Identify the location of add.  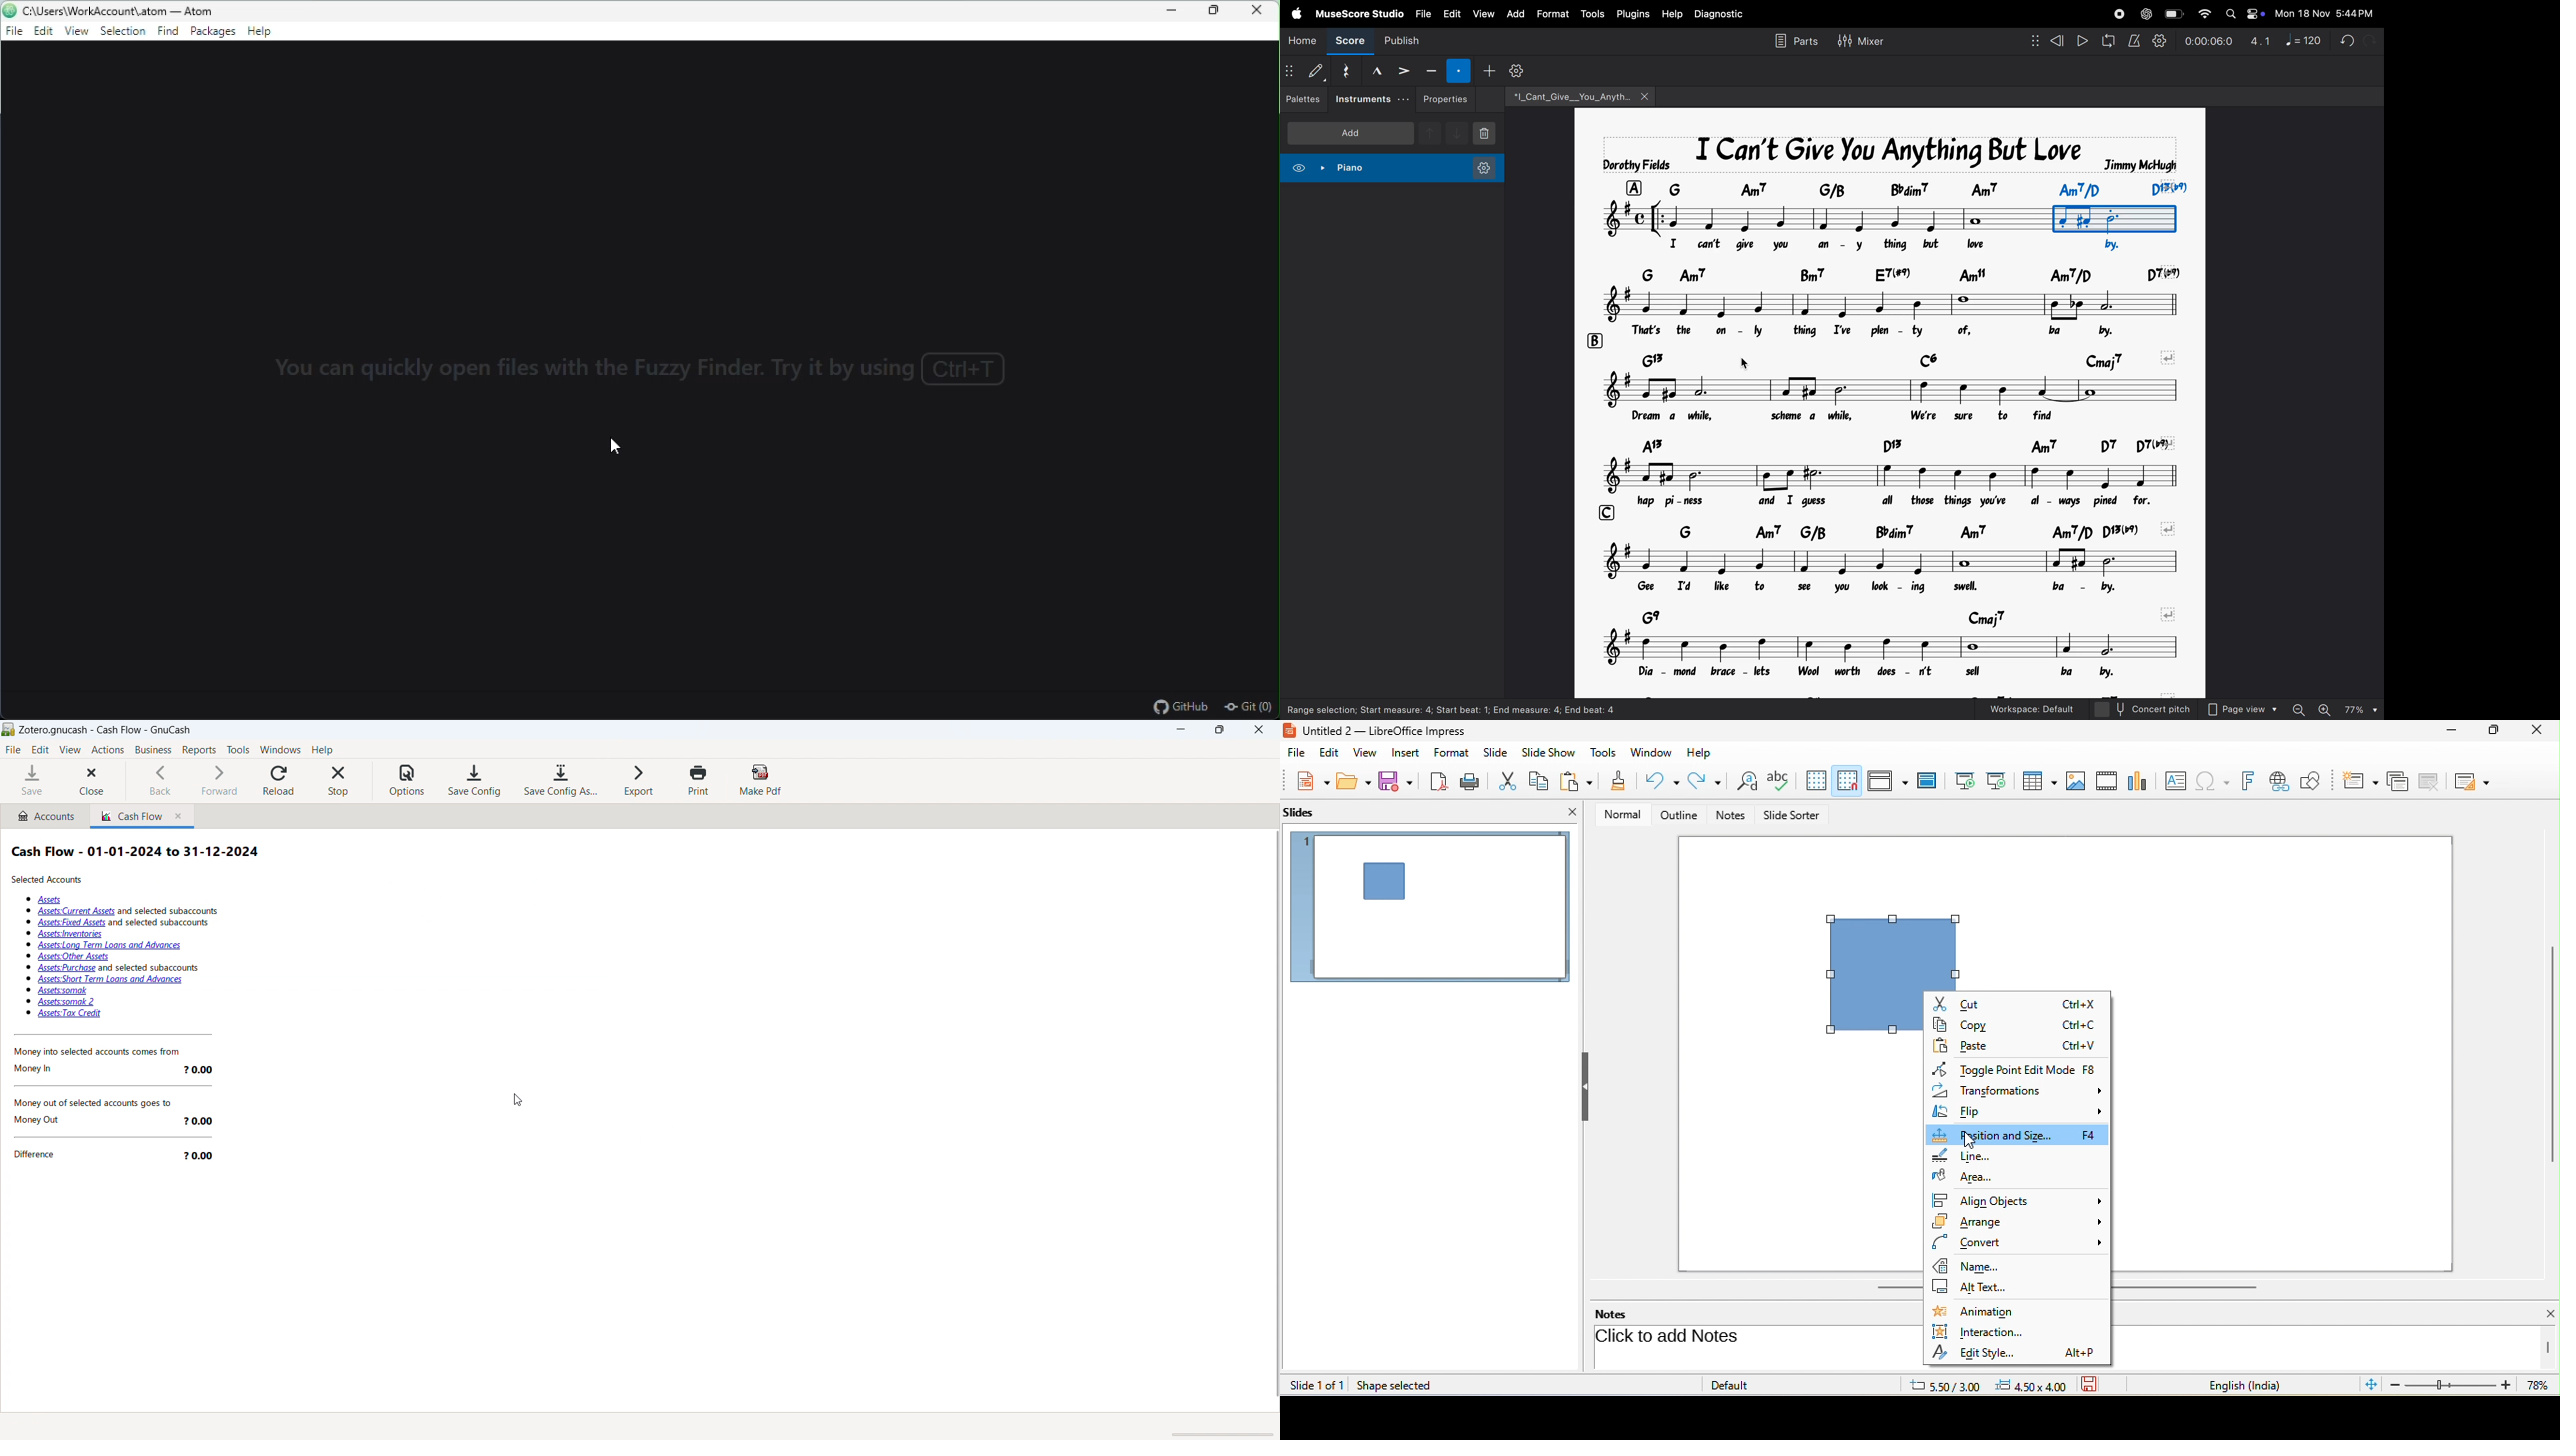
(1488, 70).